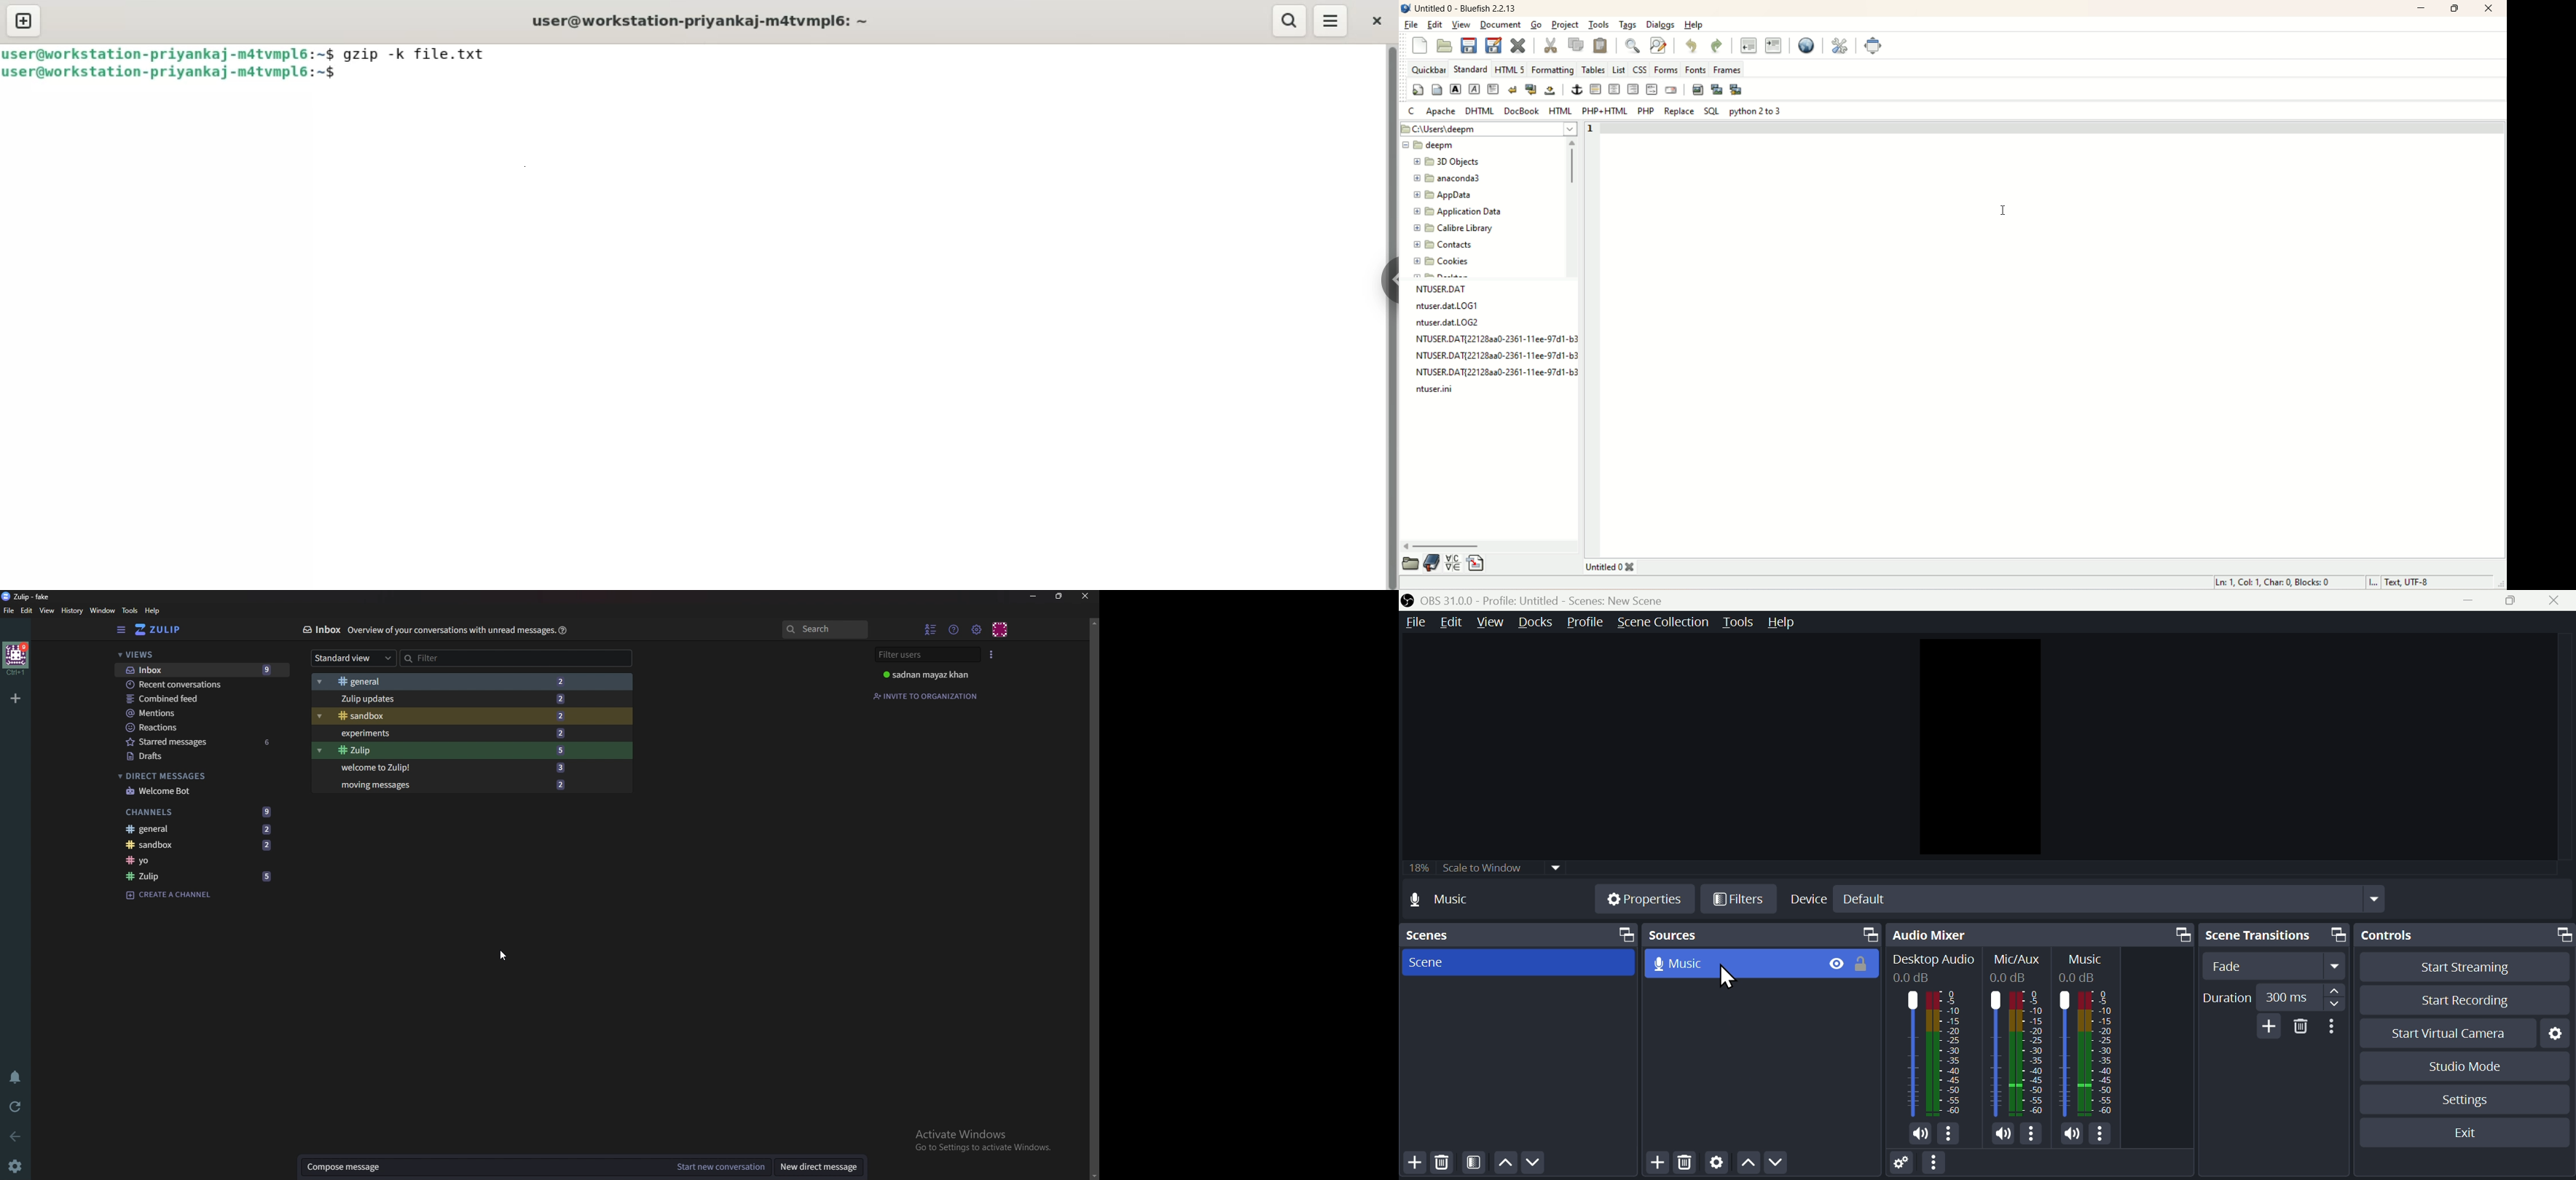 The image size is (2576, 1204). I want to click on minimise, so click(2469, 603).